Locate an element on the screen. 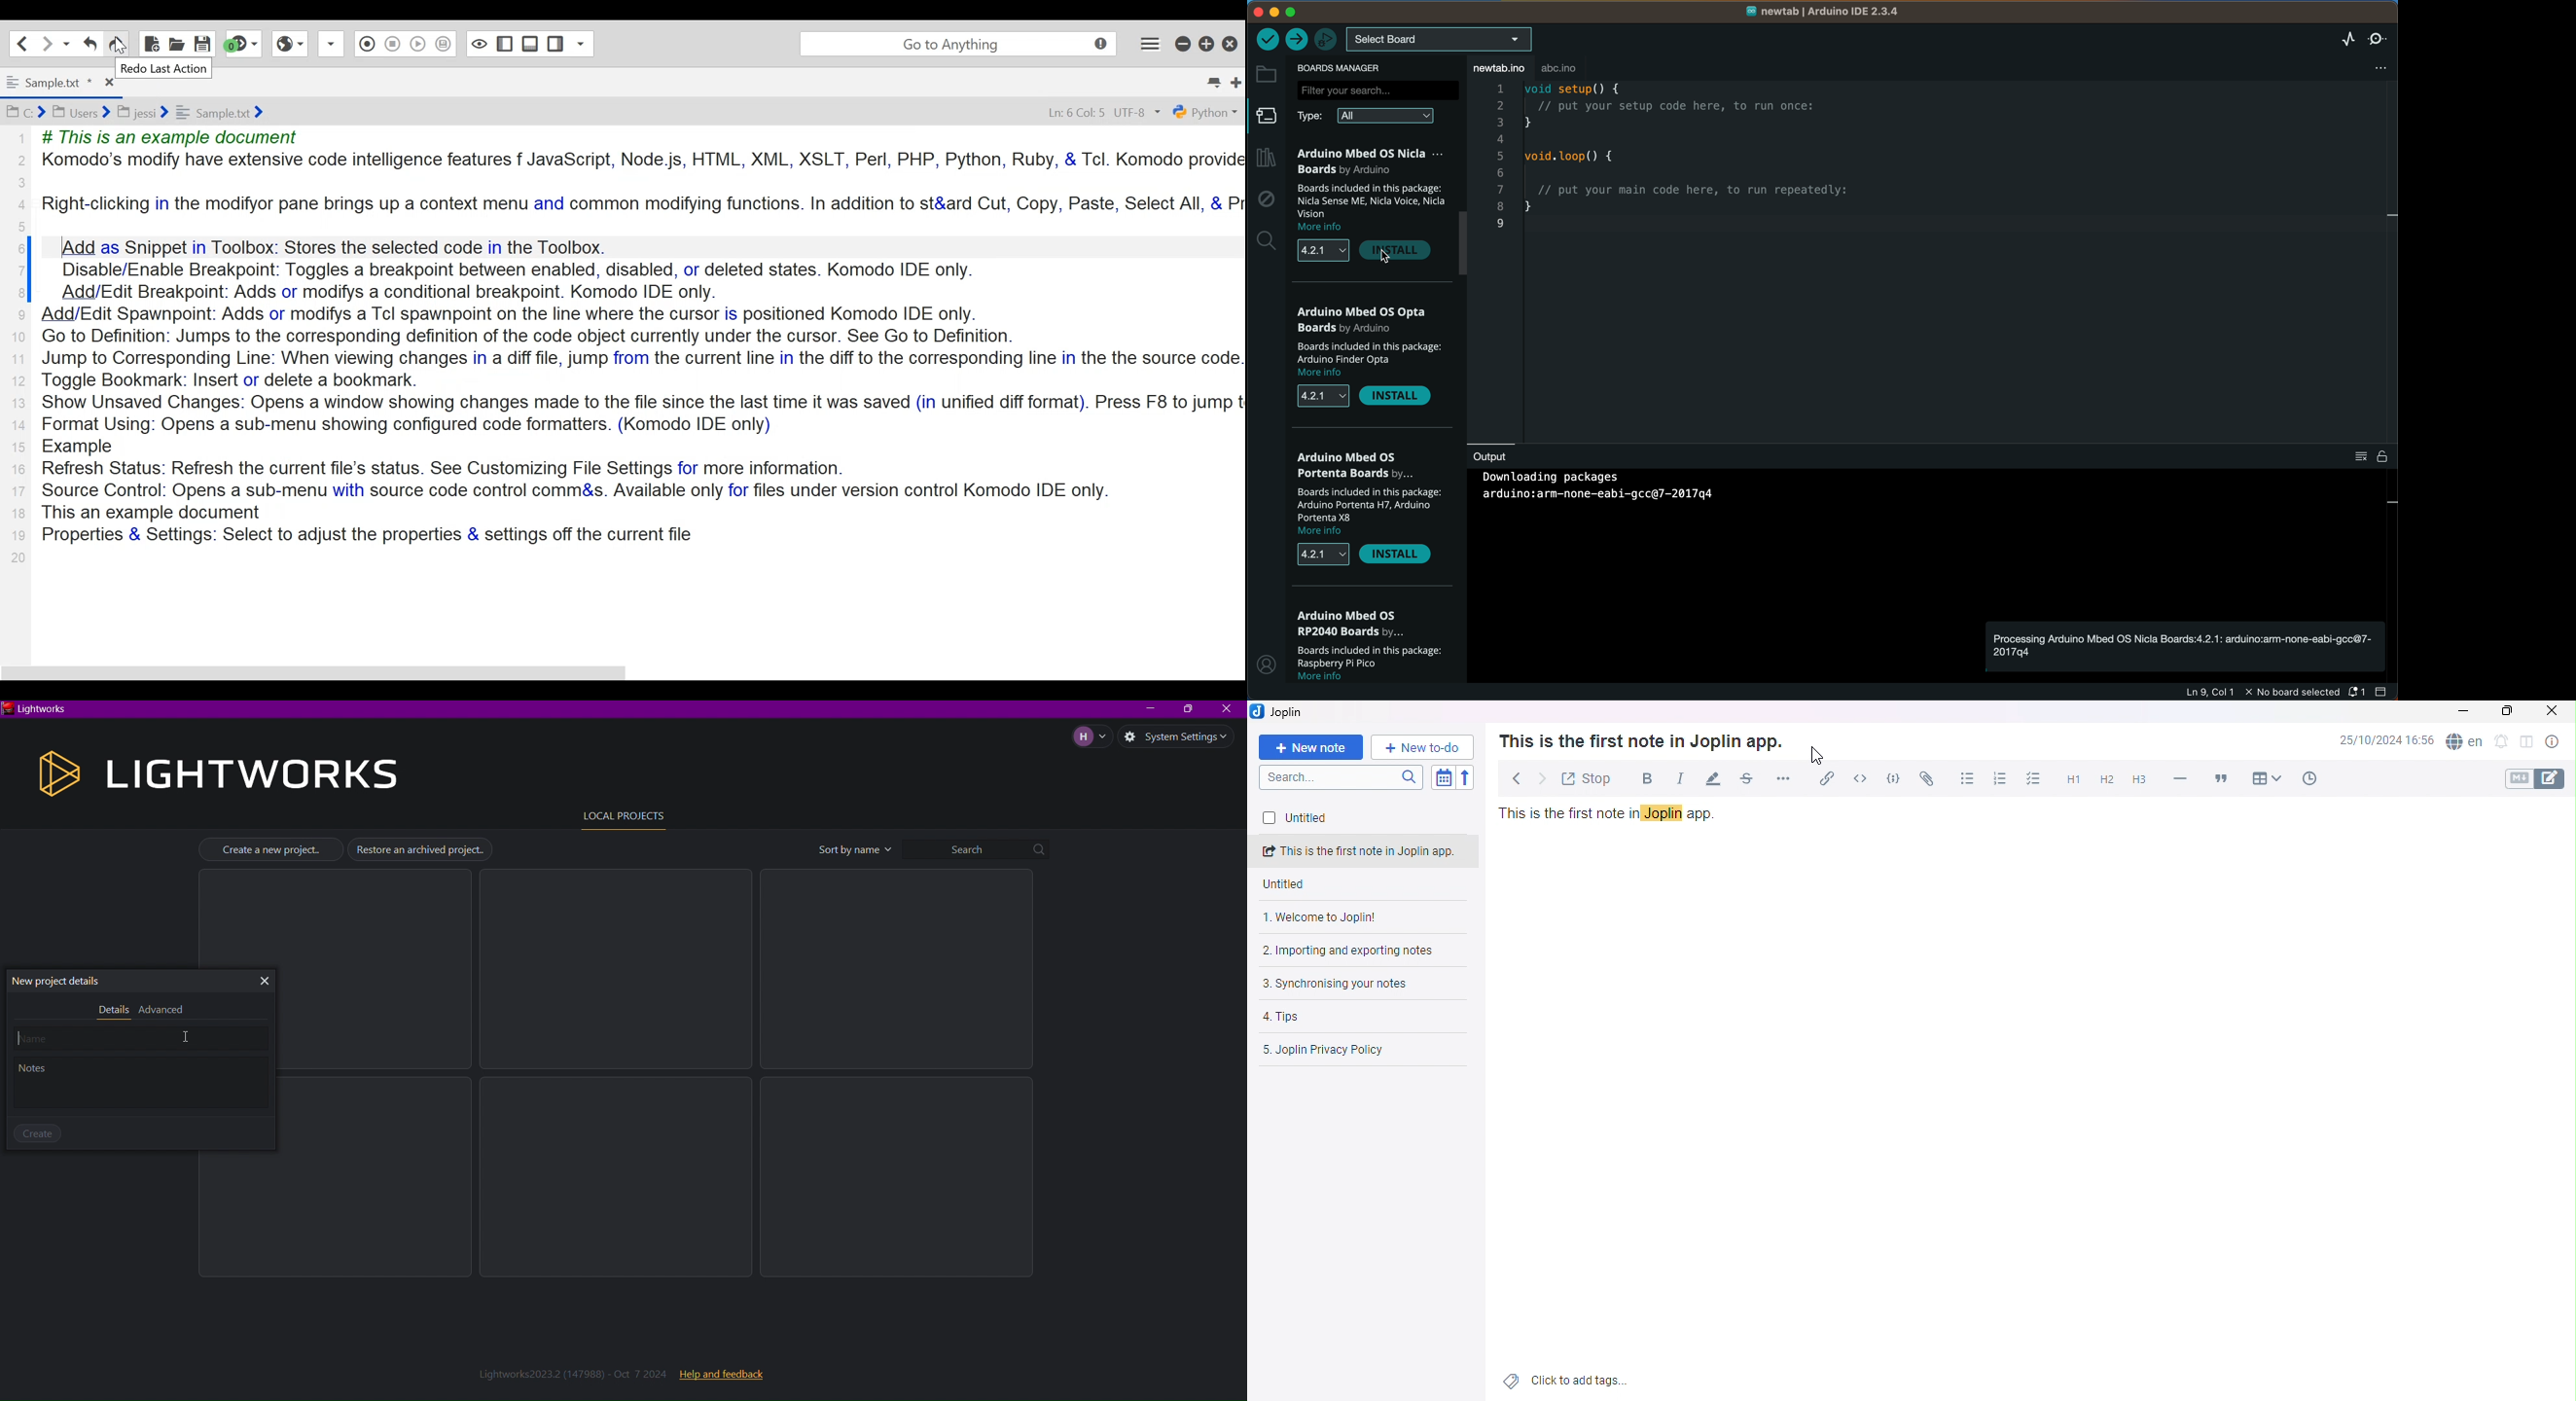 This screenshot has height=1428, width=2576. description is located at coordinates (1370, 353).